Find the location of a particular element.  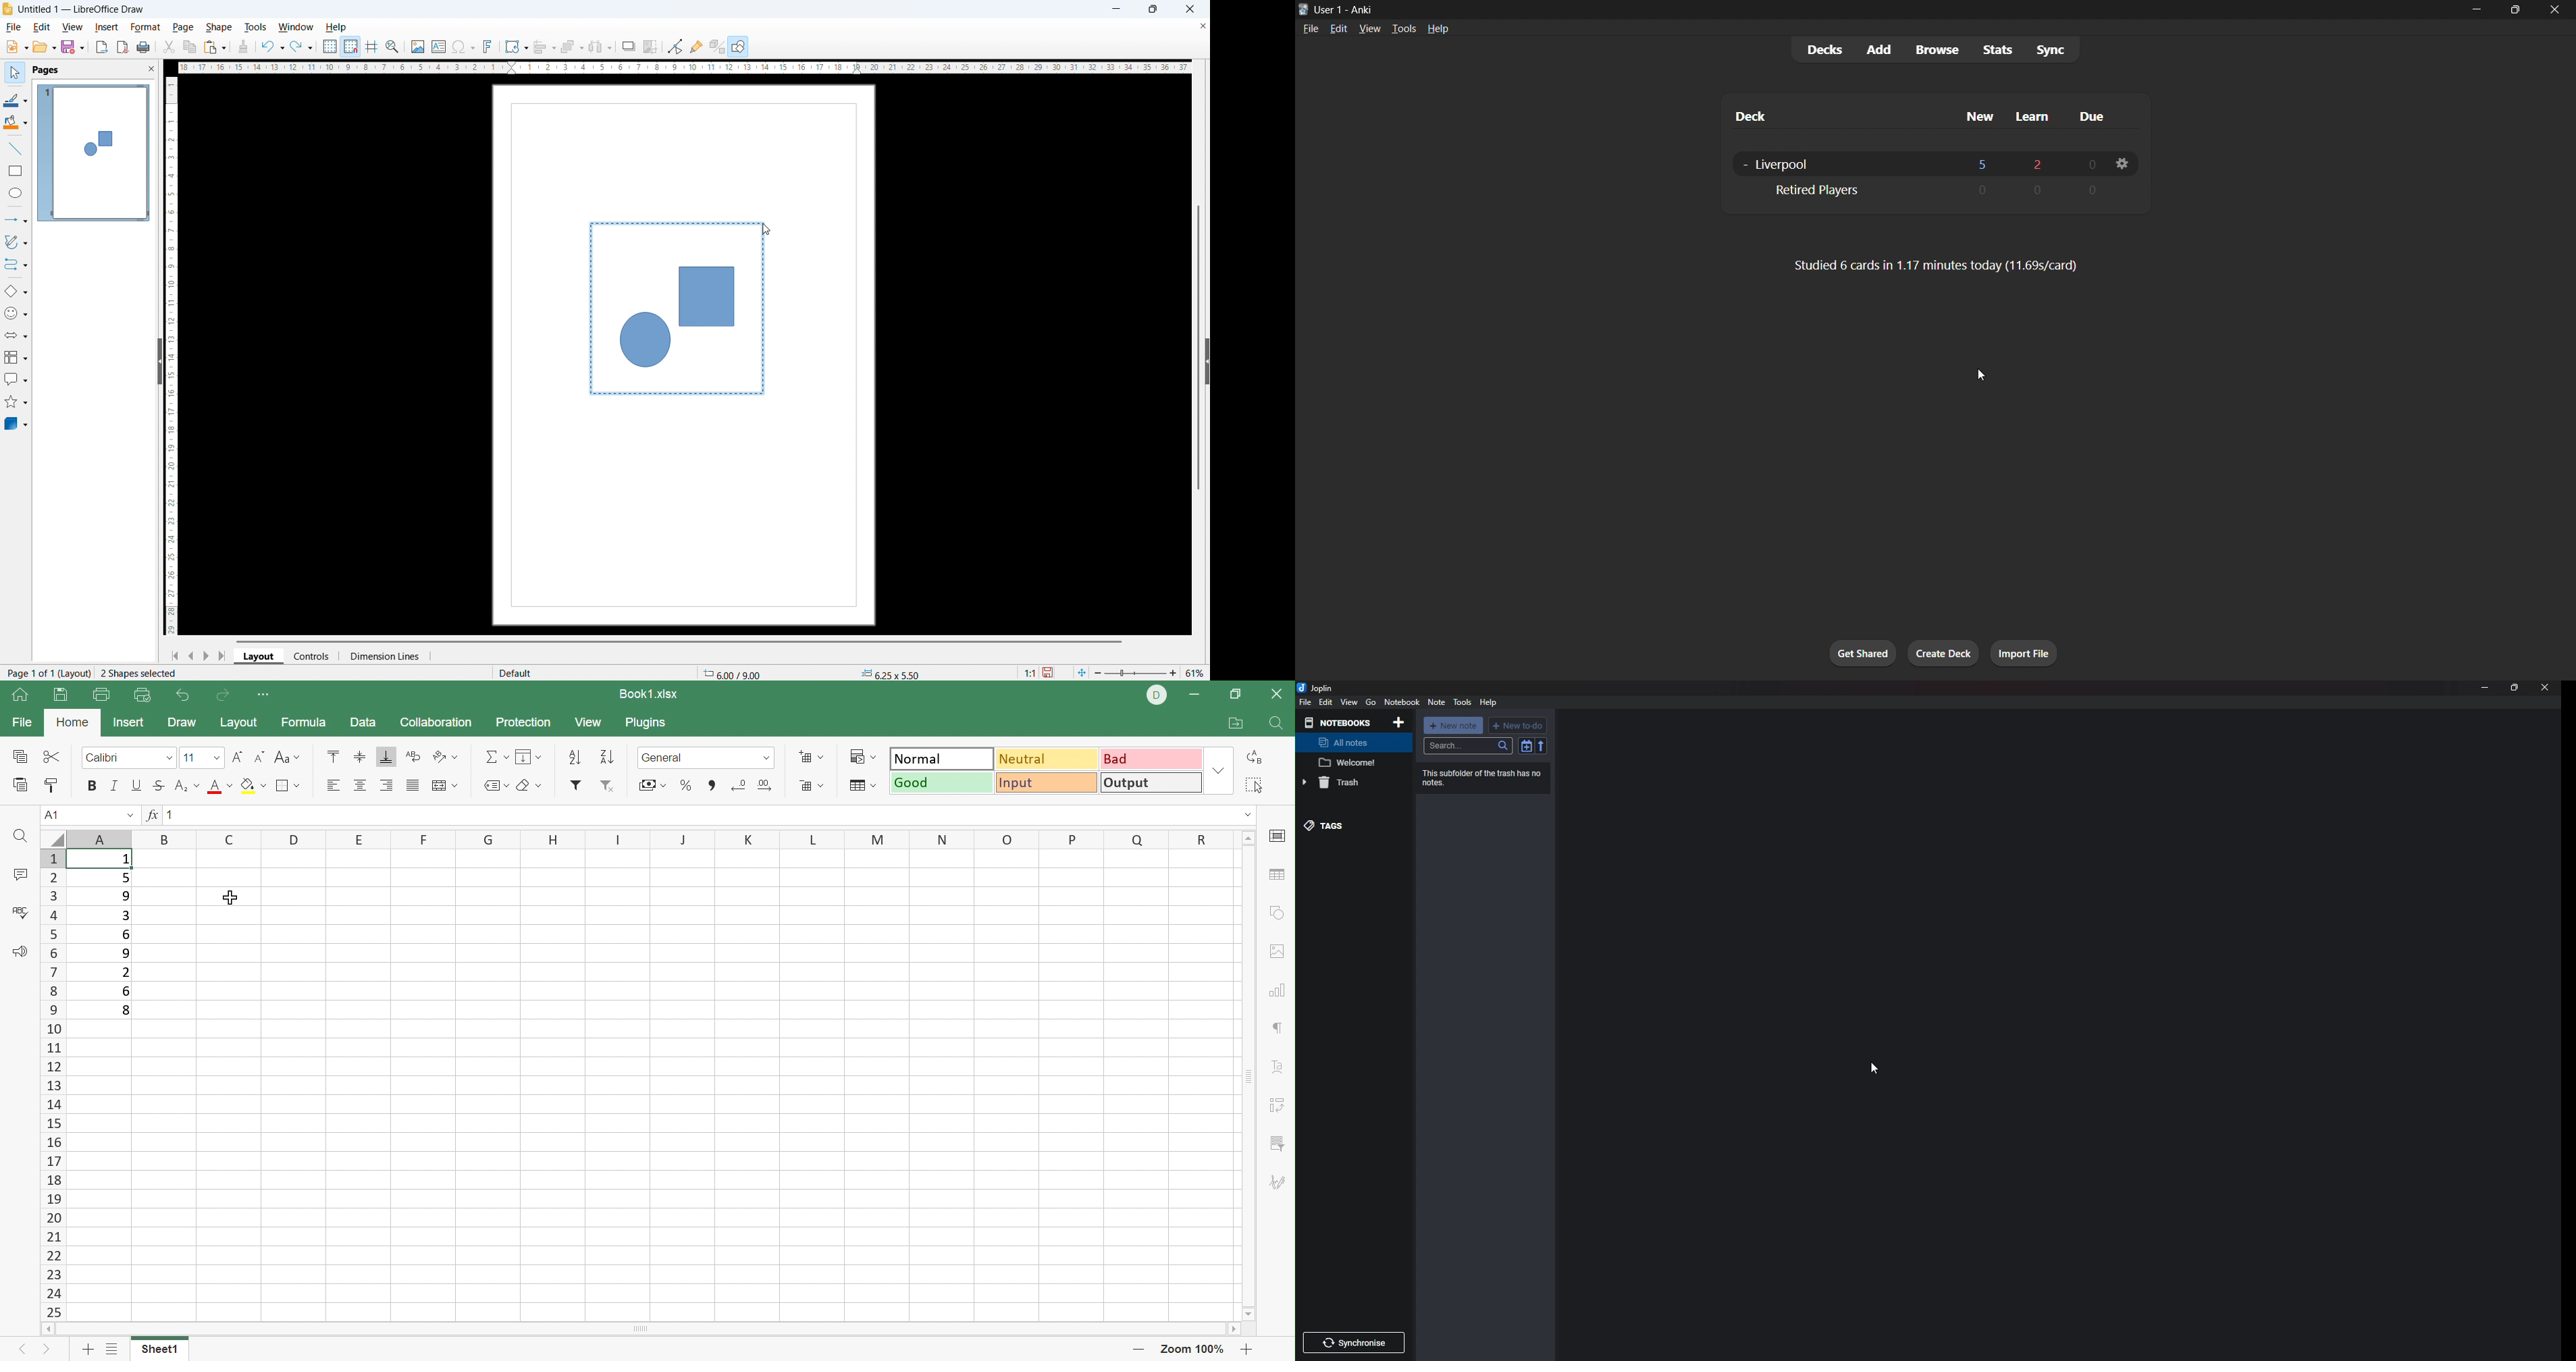

toggle to remove is located at coordinates (1736, 163).